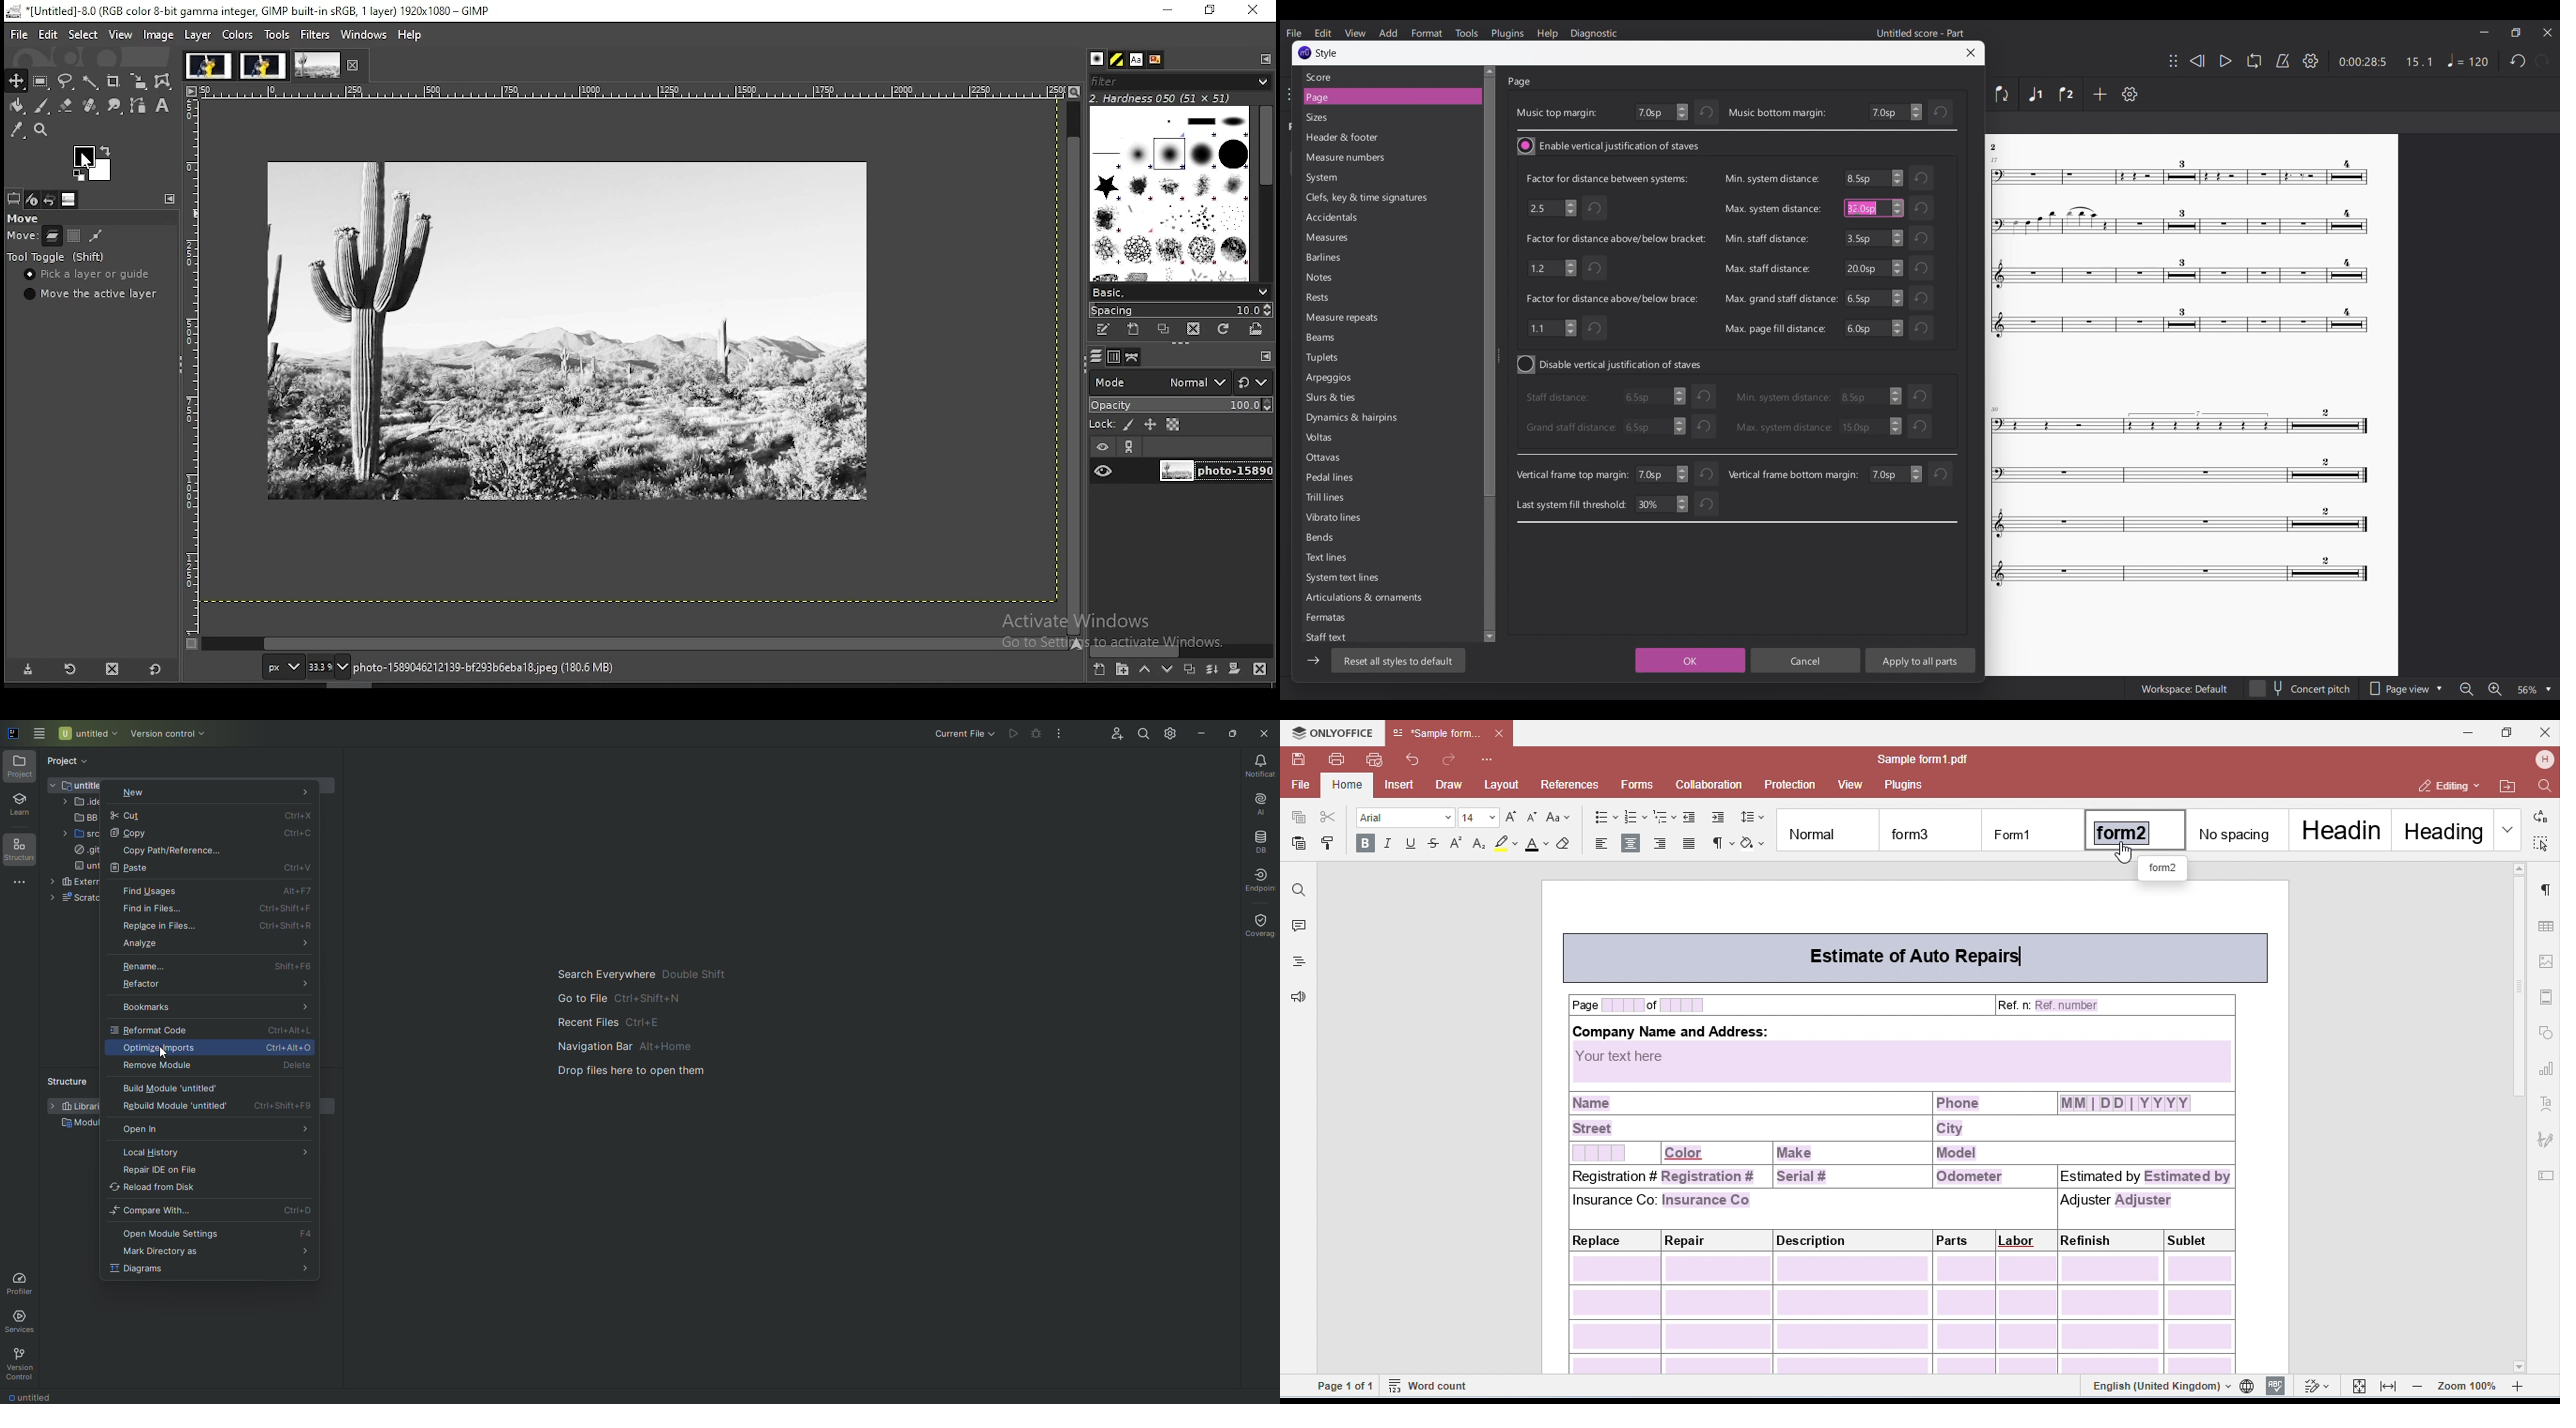 The height and width of the screenshot is (1428, 2576). Describe the element at coordinates (1427, 33) in the screenshot. I see `format` at that location.